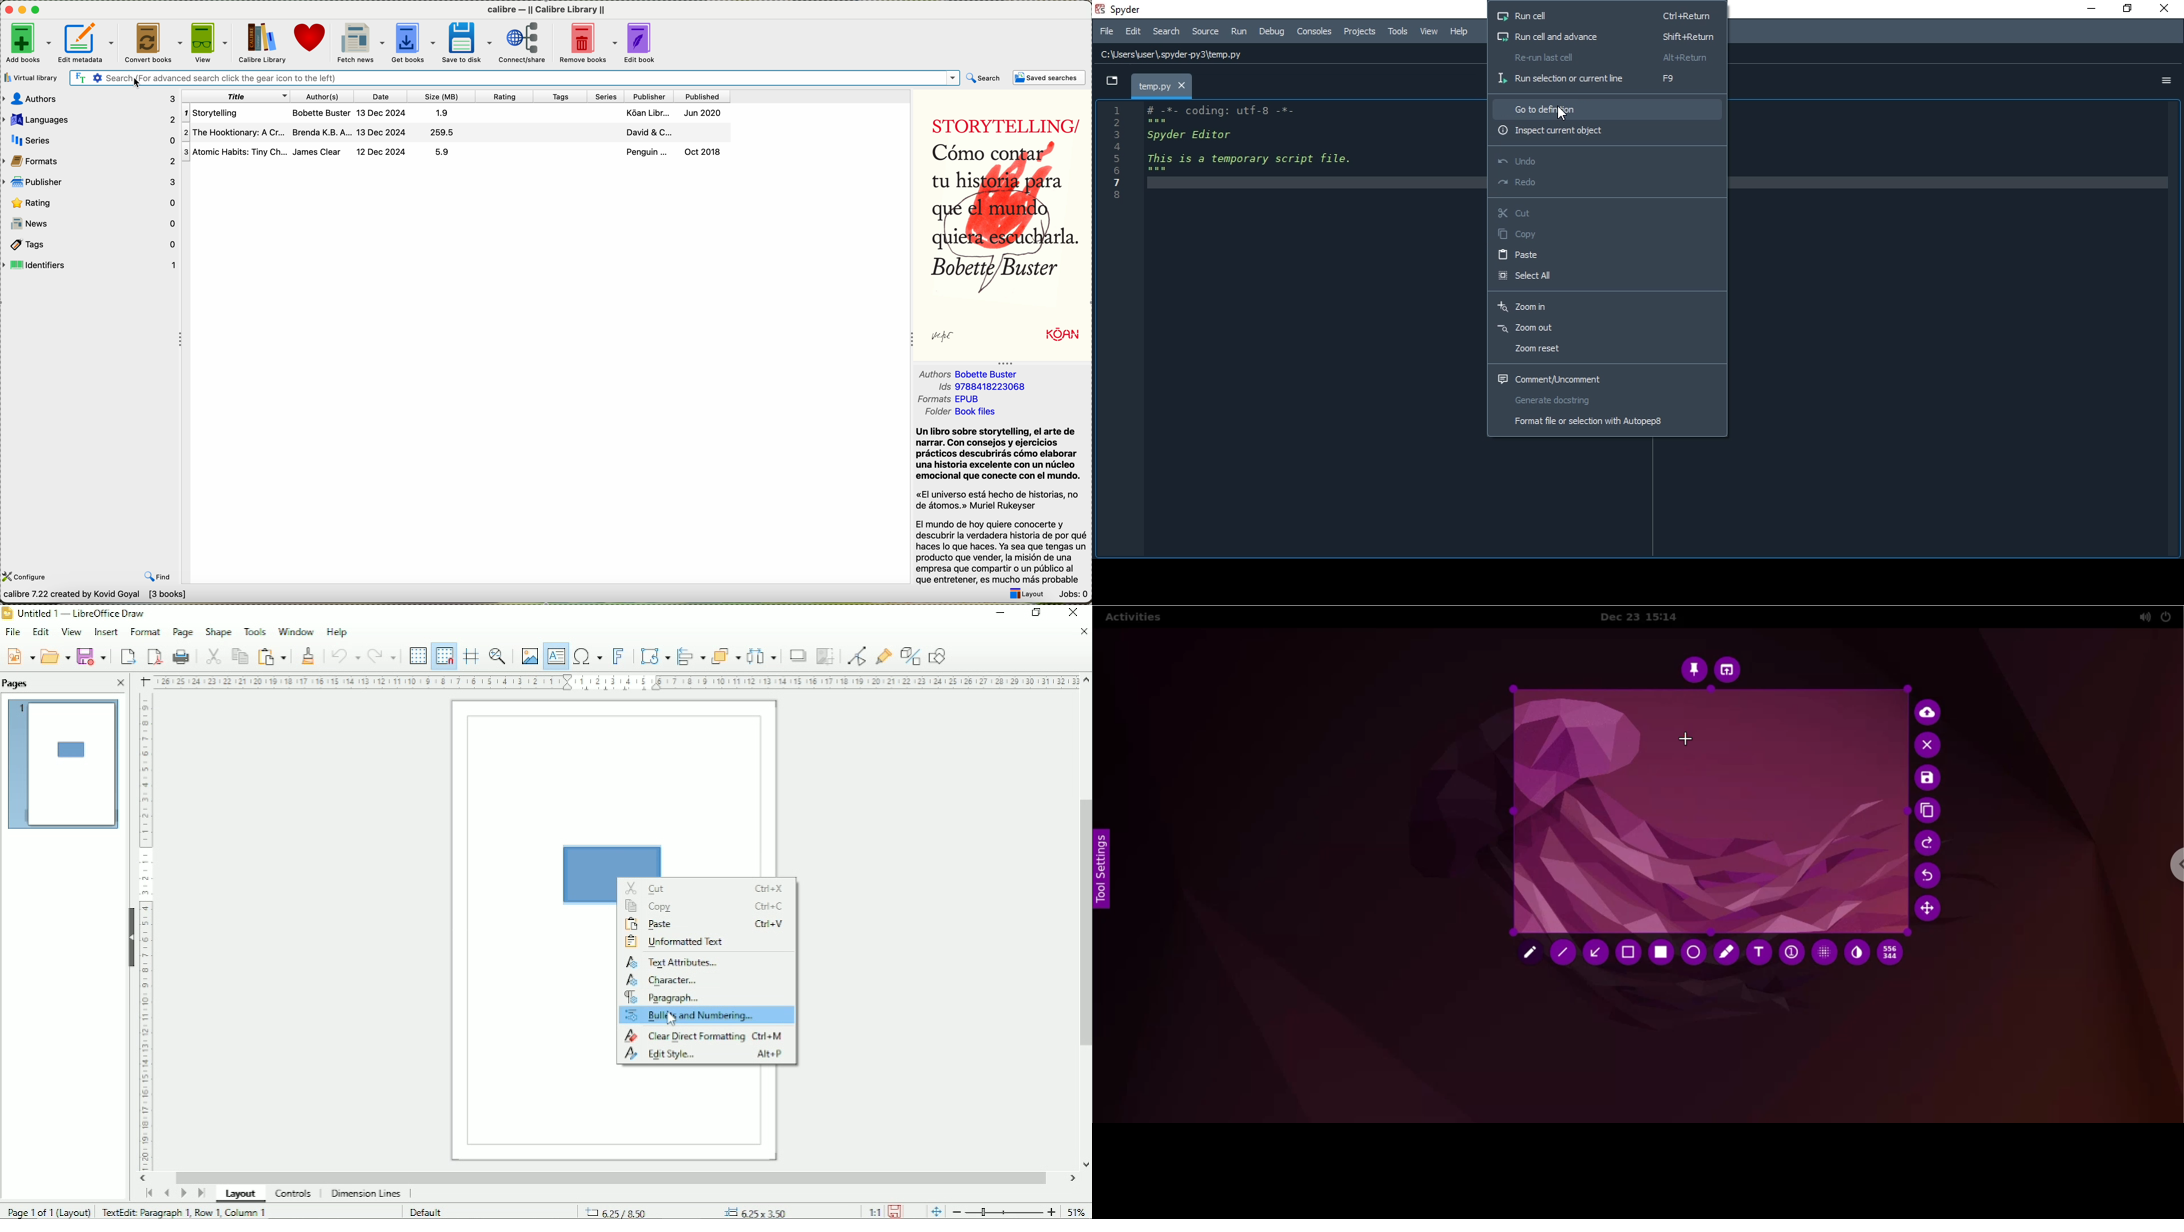 The width and height of the screenshot is (2184, 1232). What do you see at coordinates (443, 656) in the screenshot?
I see `Snap to grid` at bounding box center [443, 656].